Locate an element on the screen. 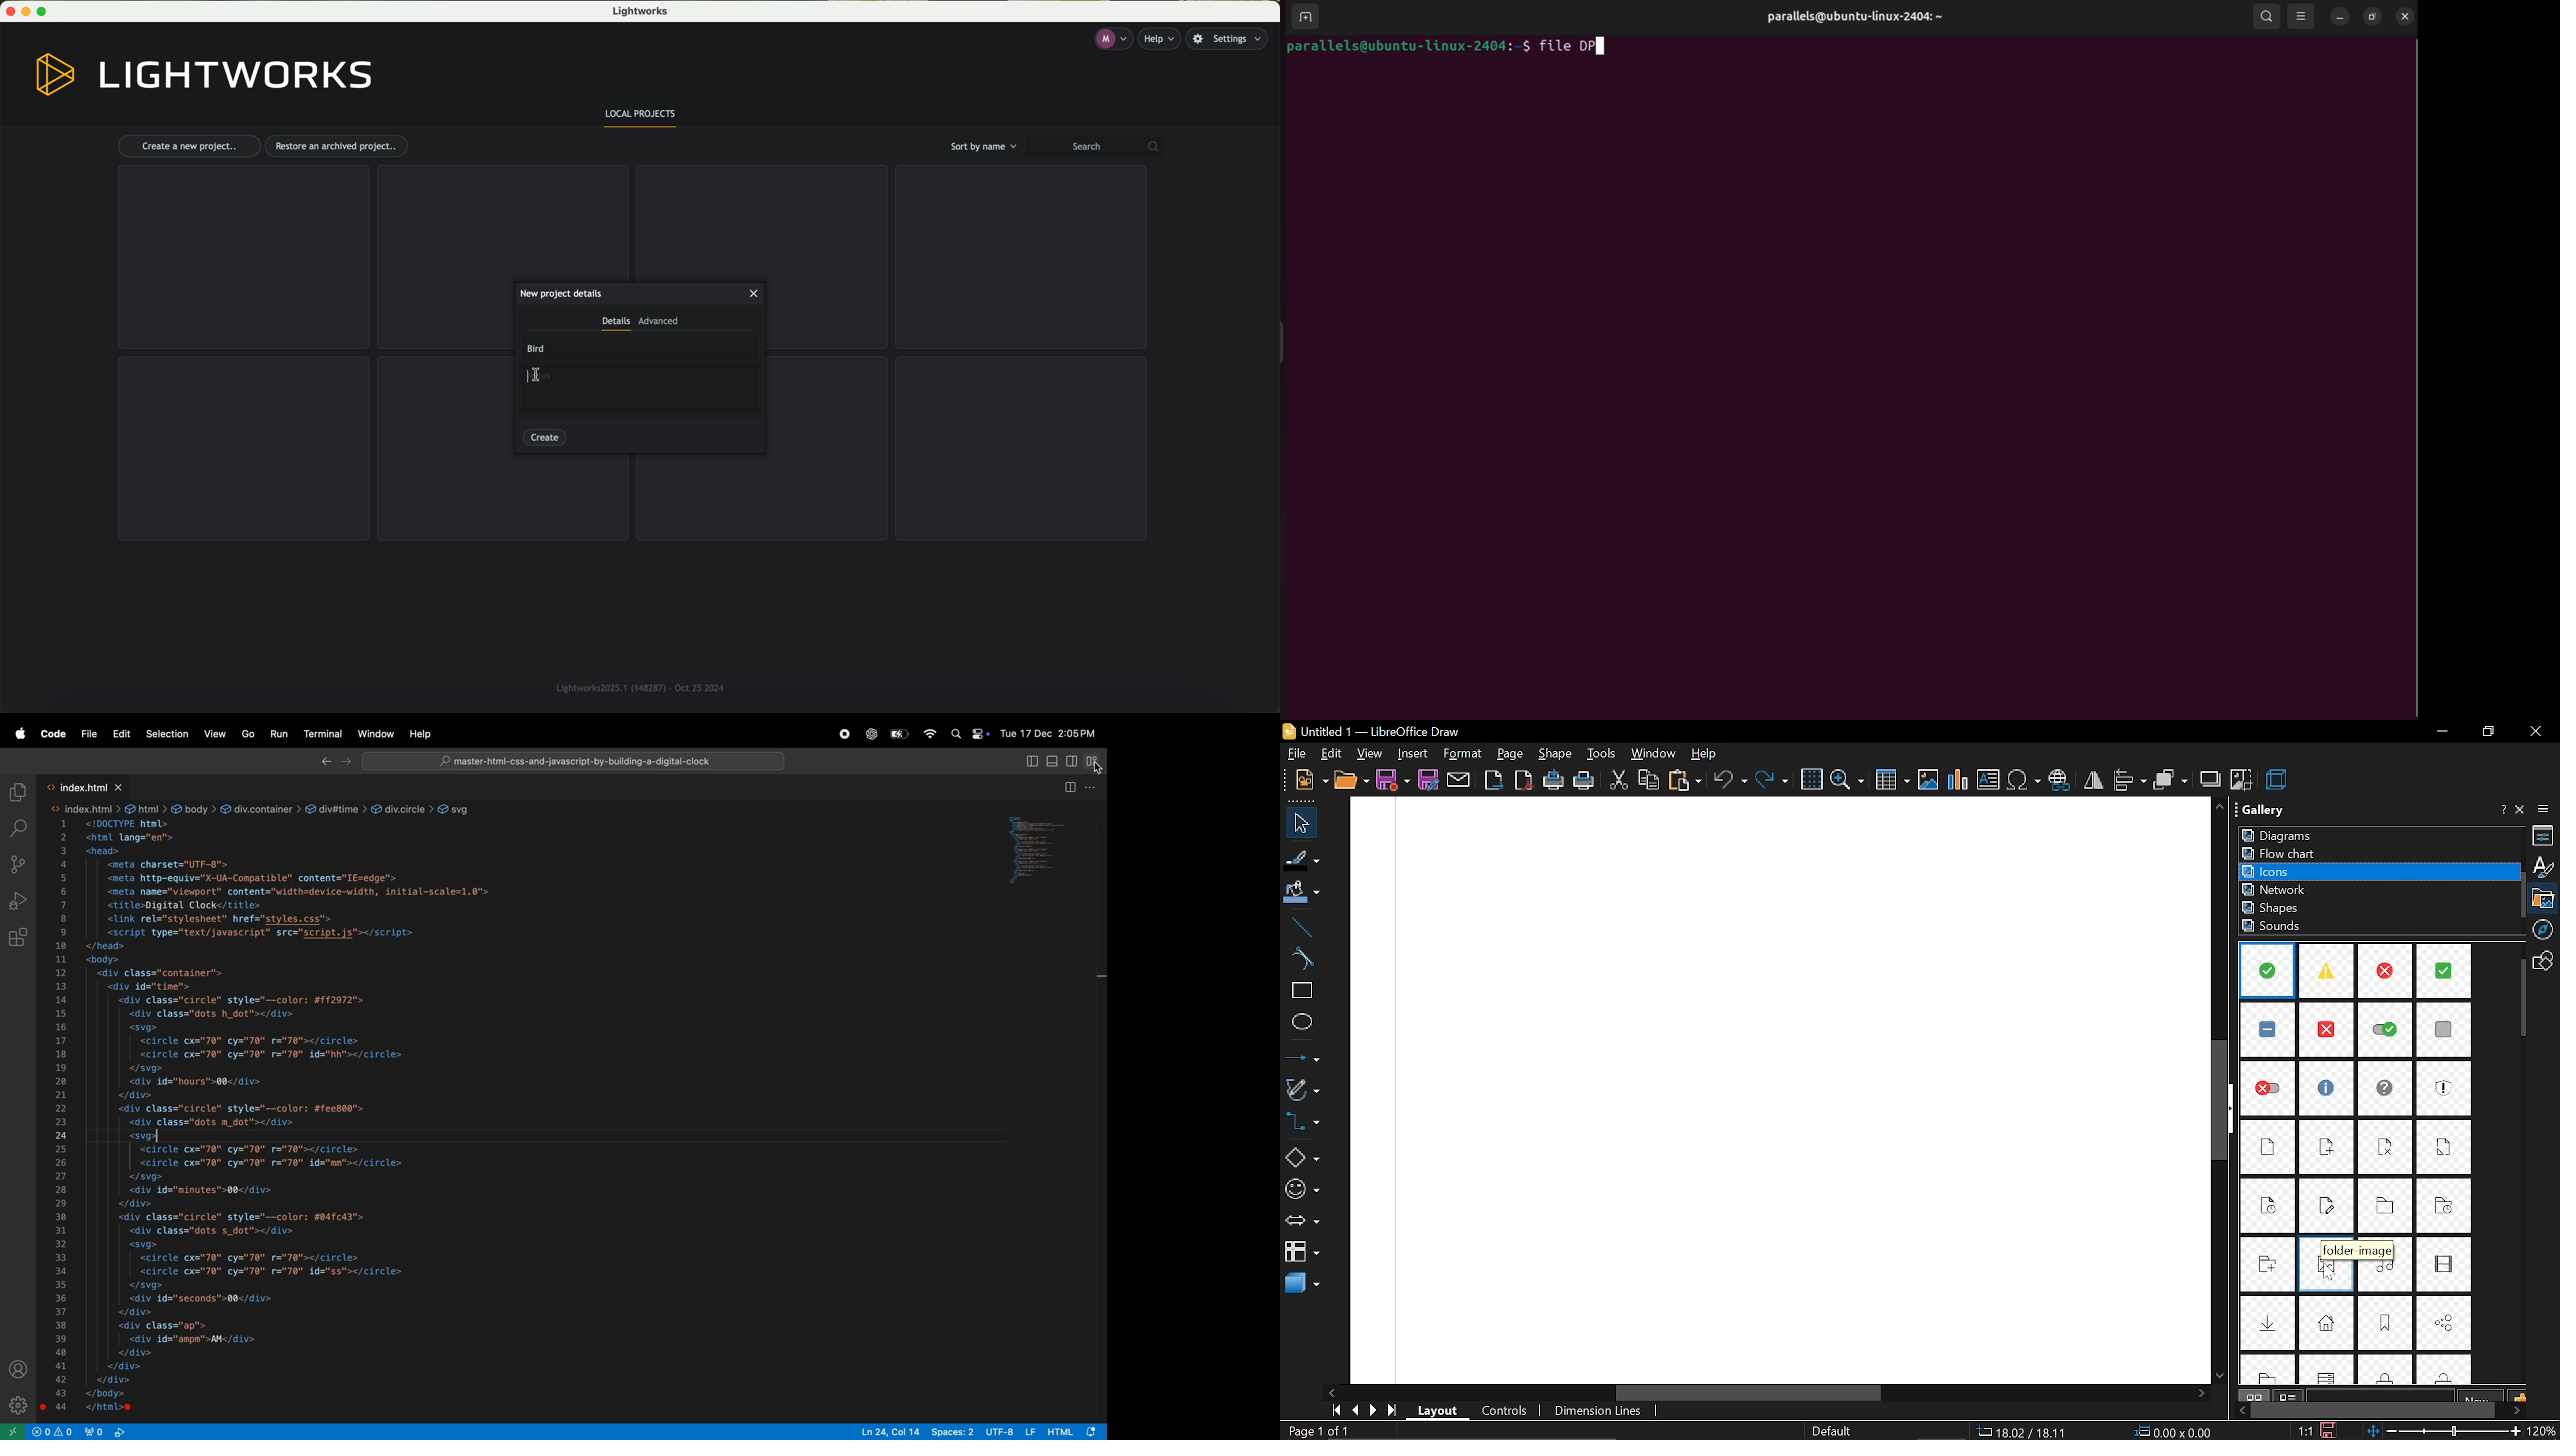  vertical scrollbar is located at coordinates (2224, 1104).